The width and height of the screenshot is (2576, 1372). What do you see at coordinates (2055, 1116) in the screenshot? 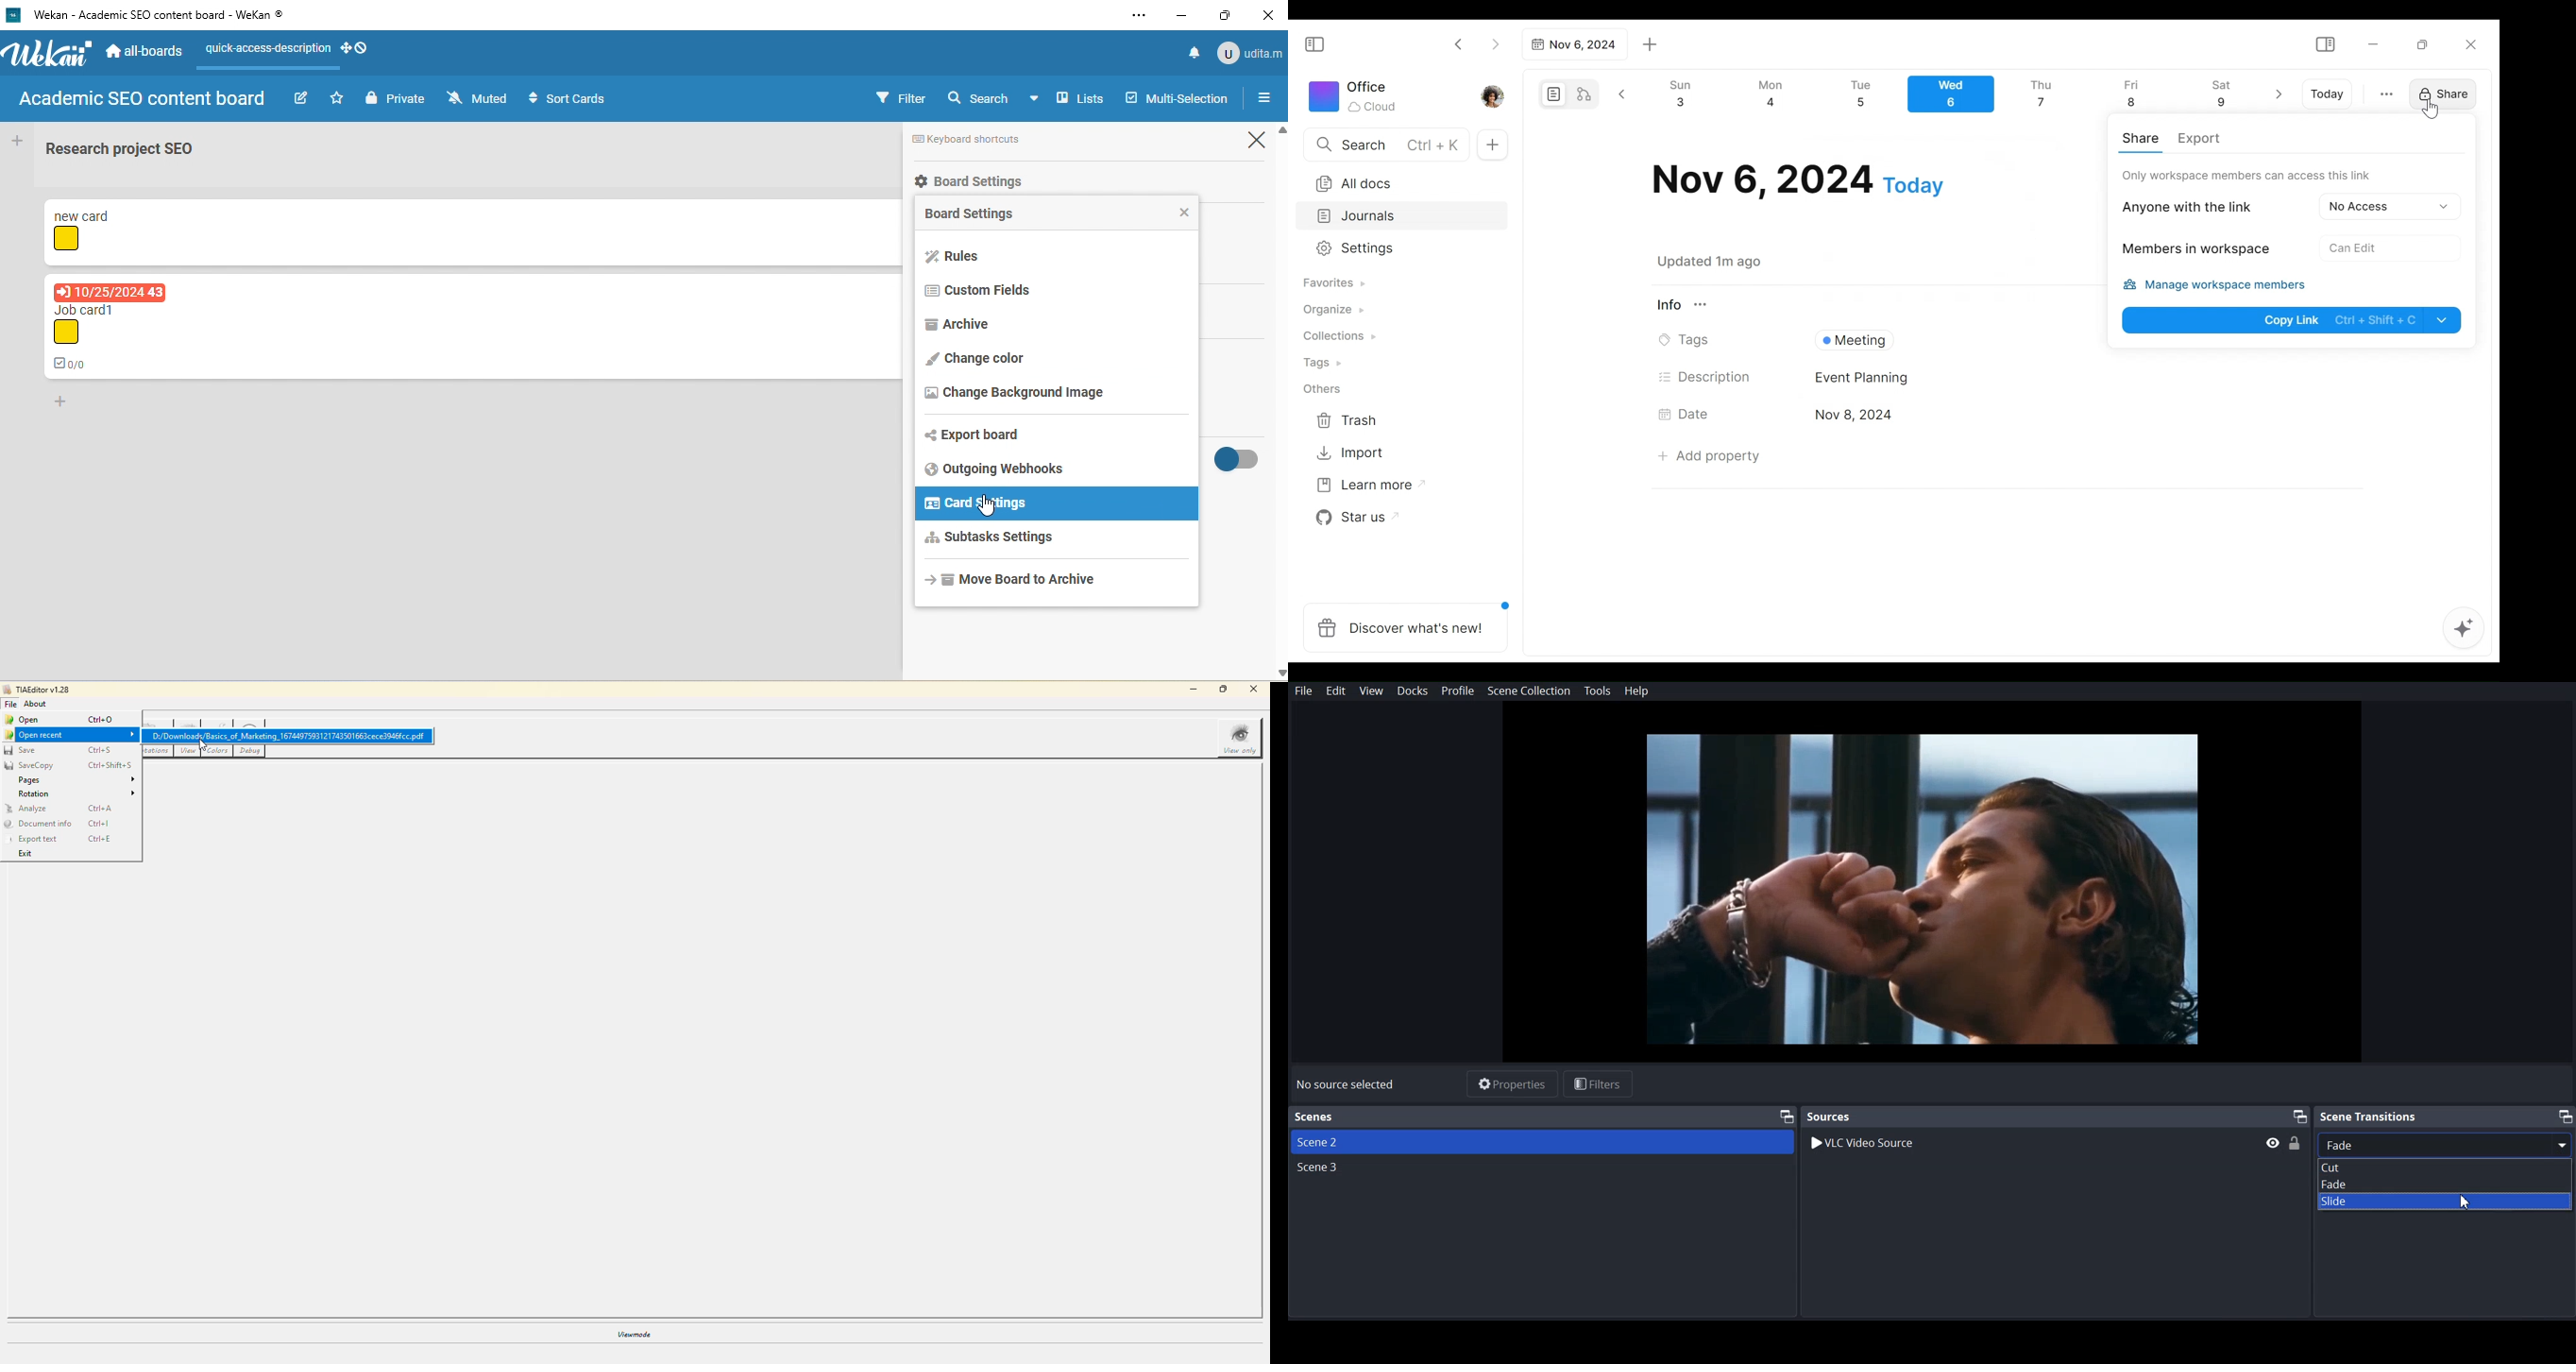
I see `Sources` at bounding box center [2055, 1116].